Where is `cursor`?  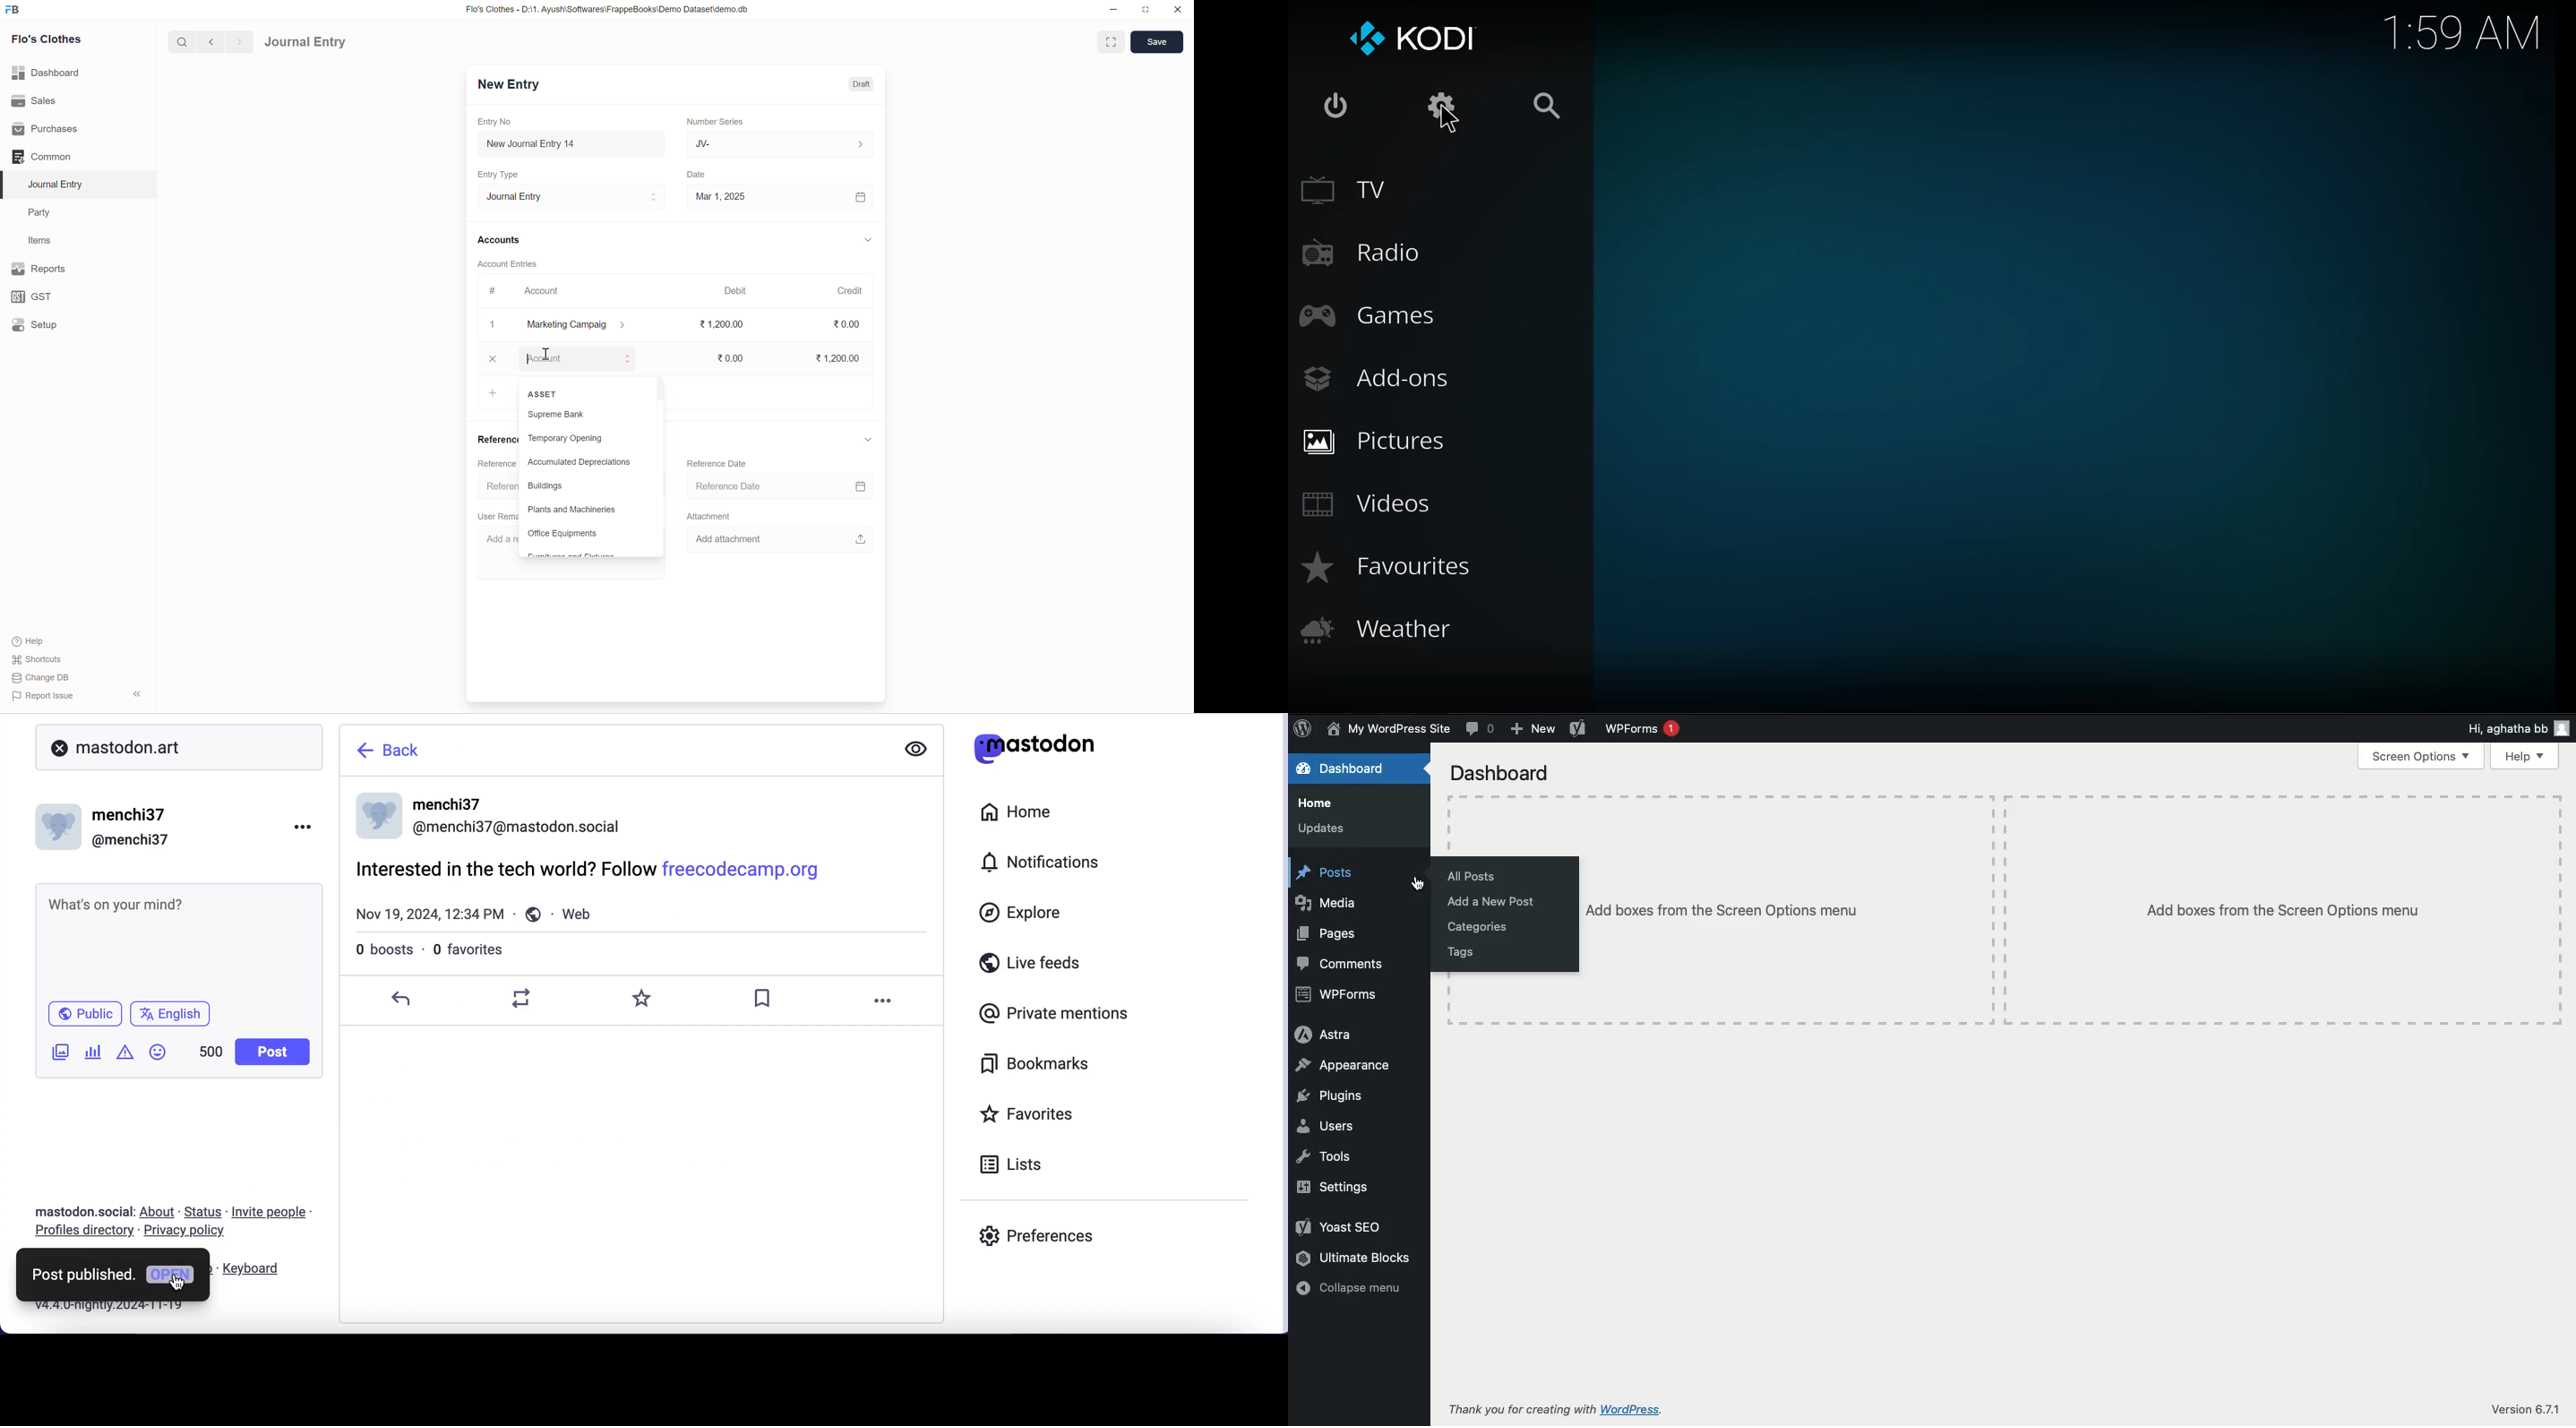
cursor is located at coordinates (546, 354).